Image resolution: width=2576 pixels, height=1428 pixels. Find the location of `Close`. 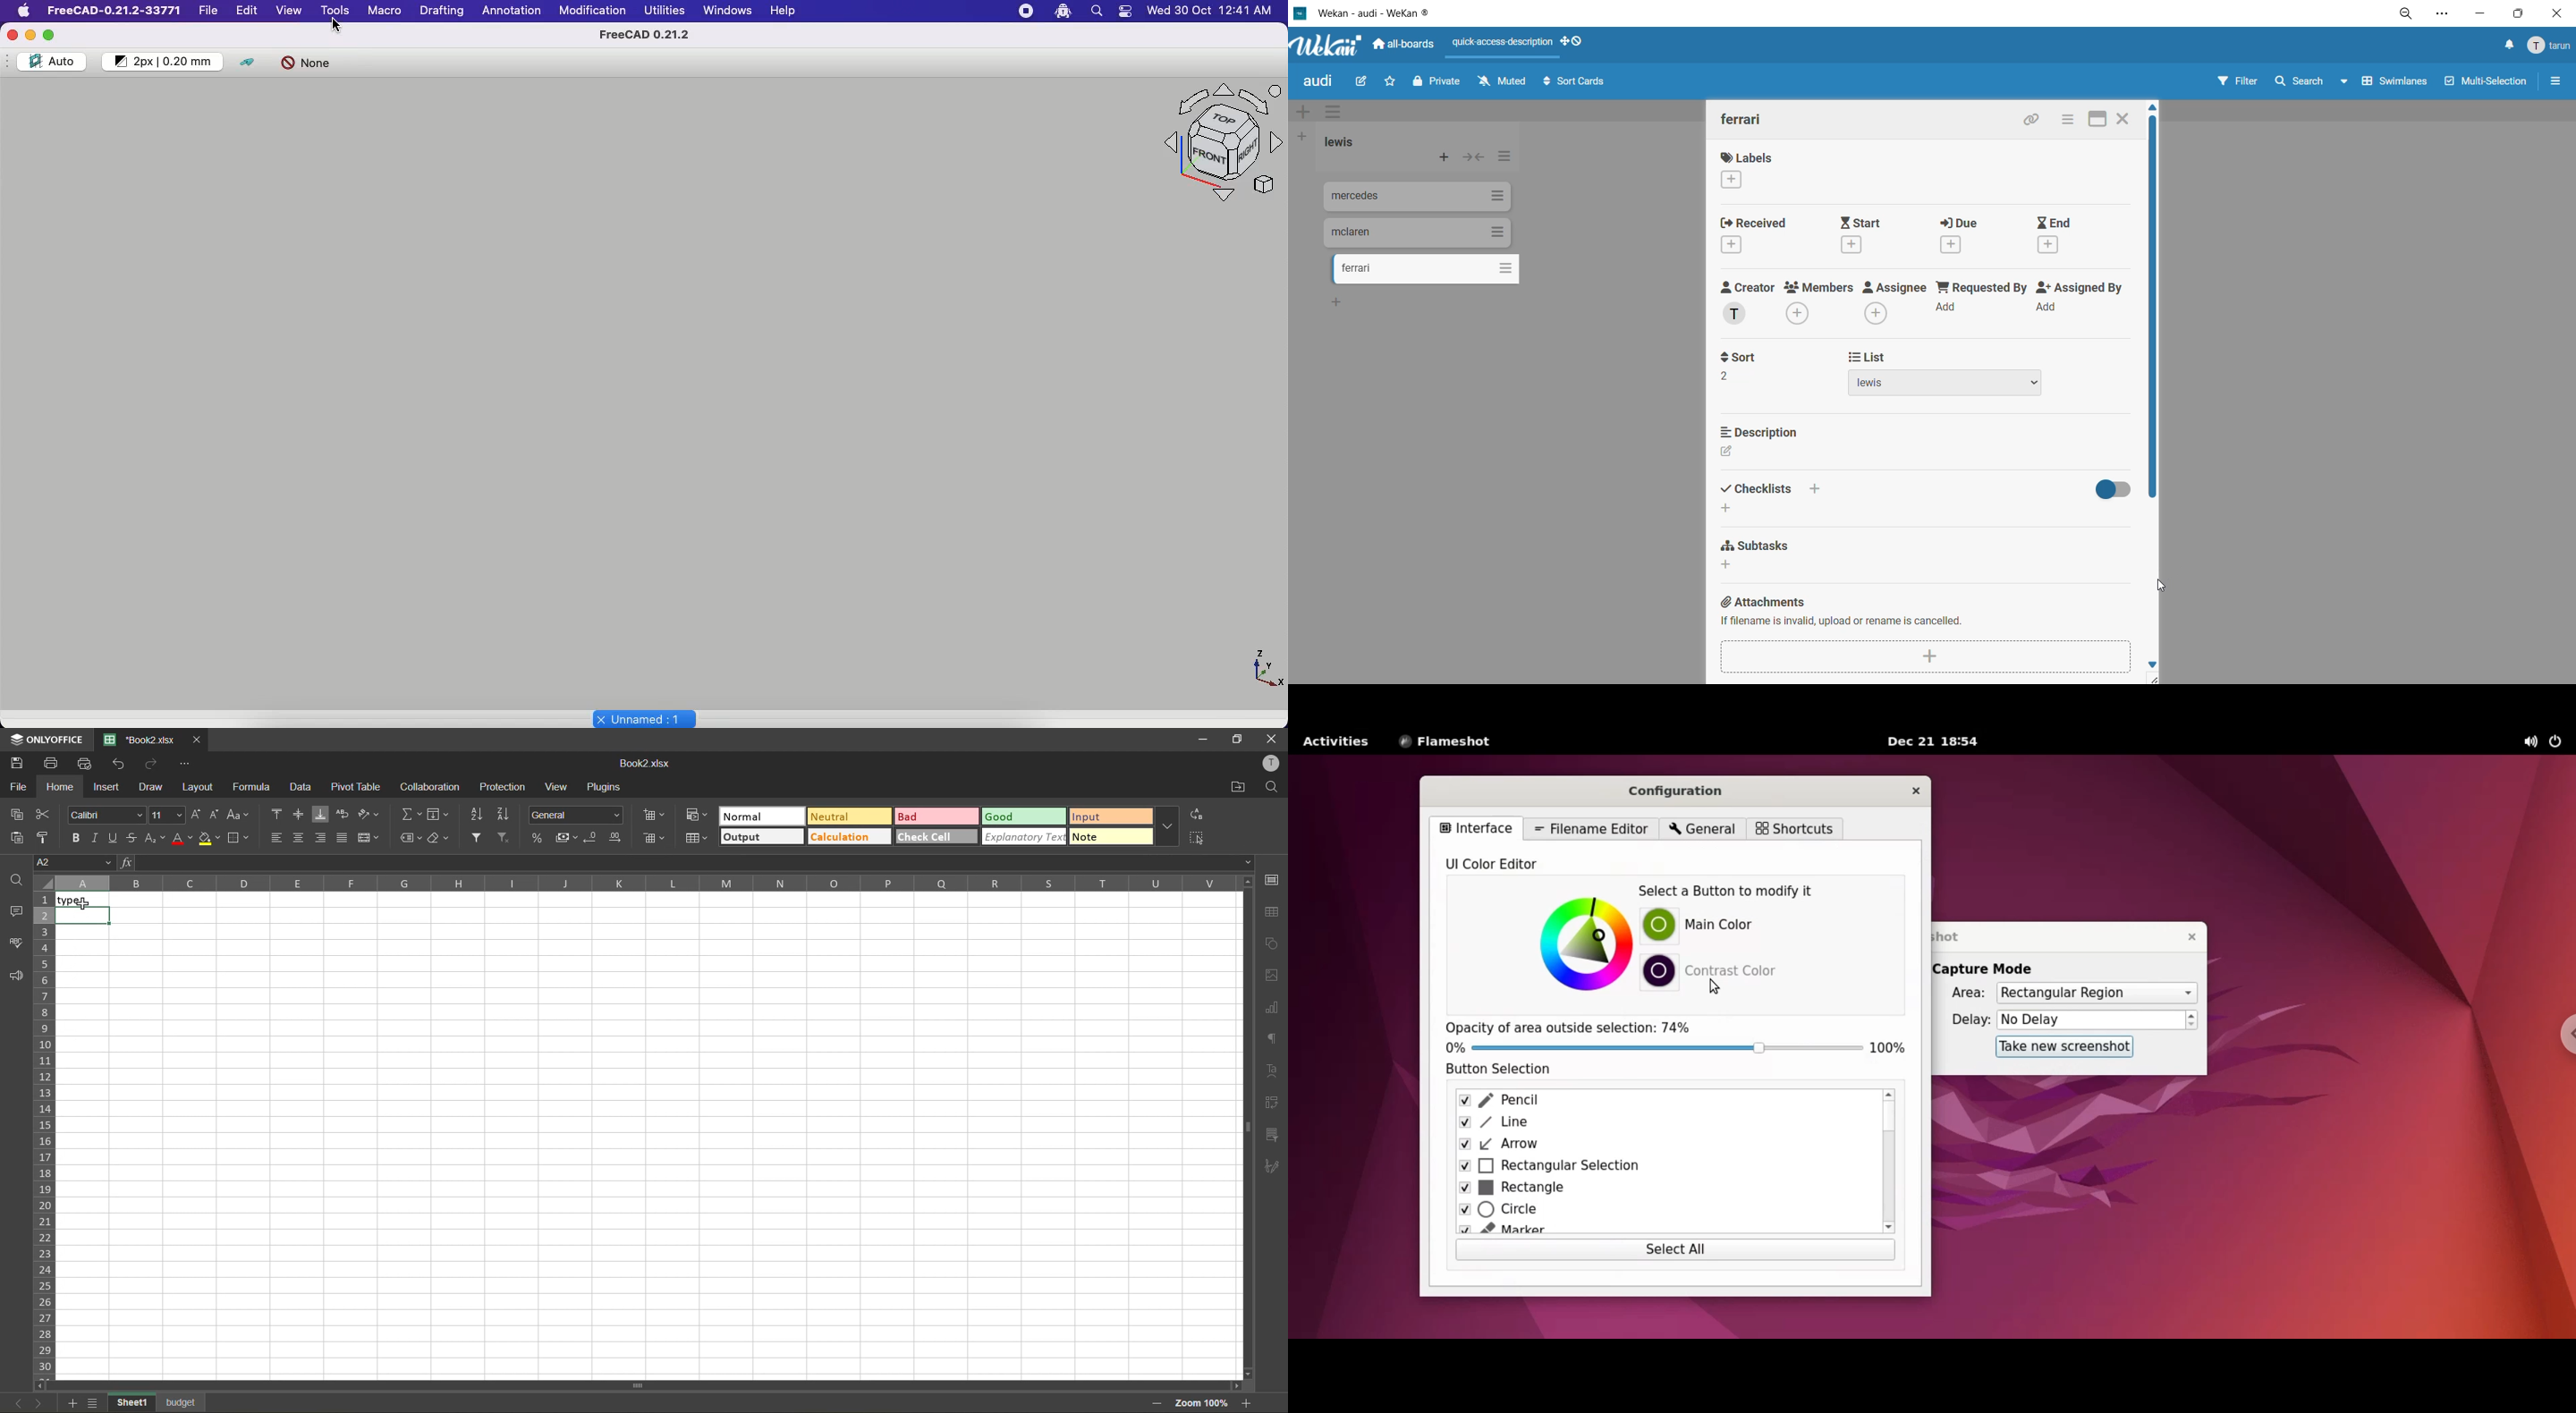

Close is located at coordinates (15, 35).